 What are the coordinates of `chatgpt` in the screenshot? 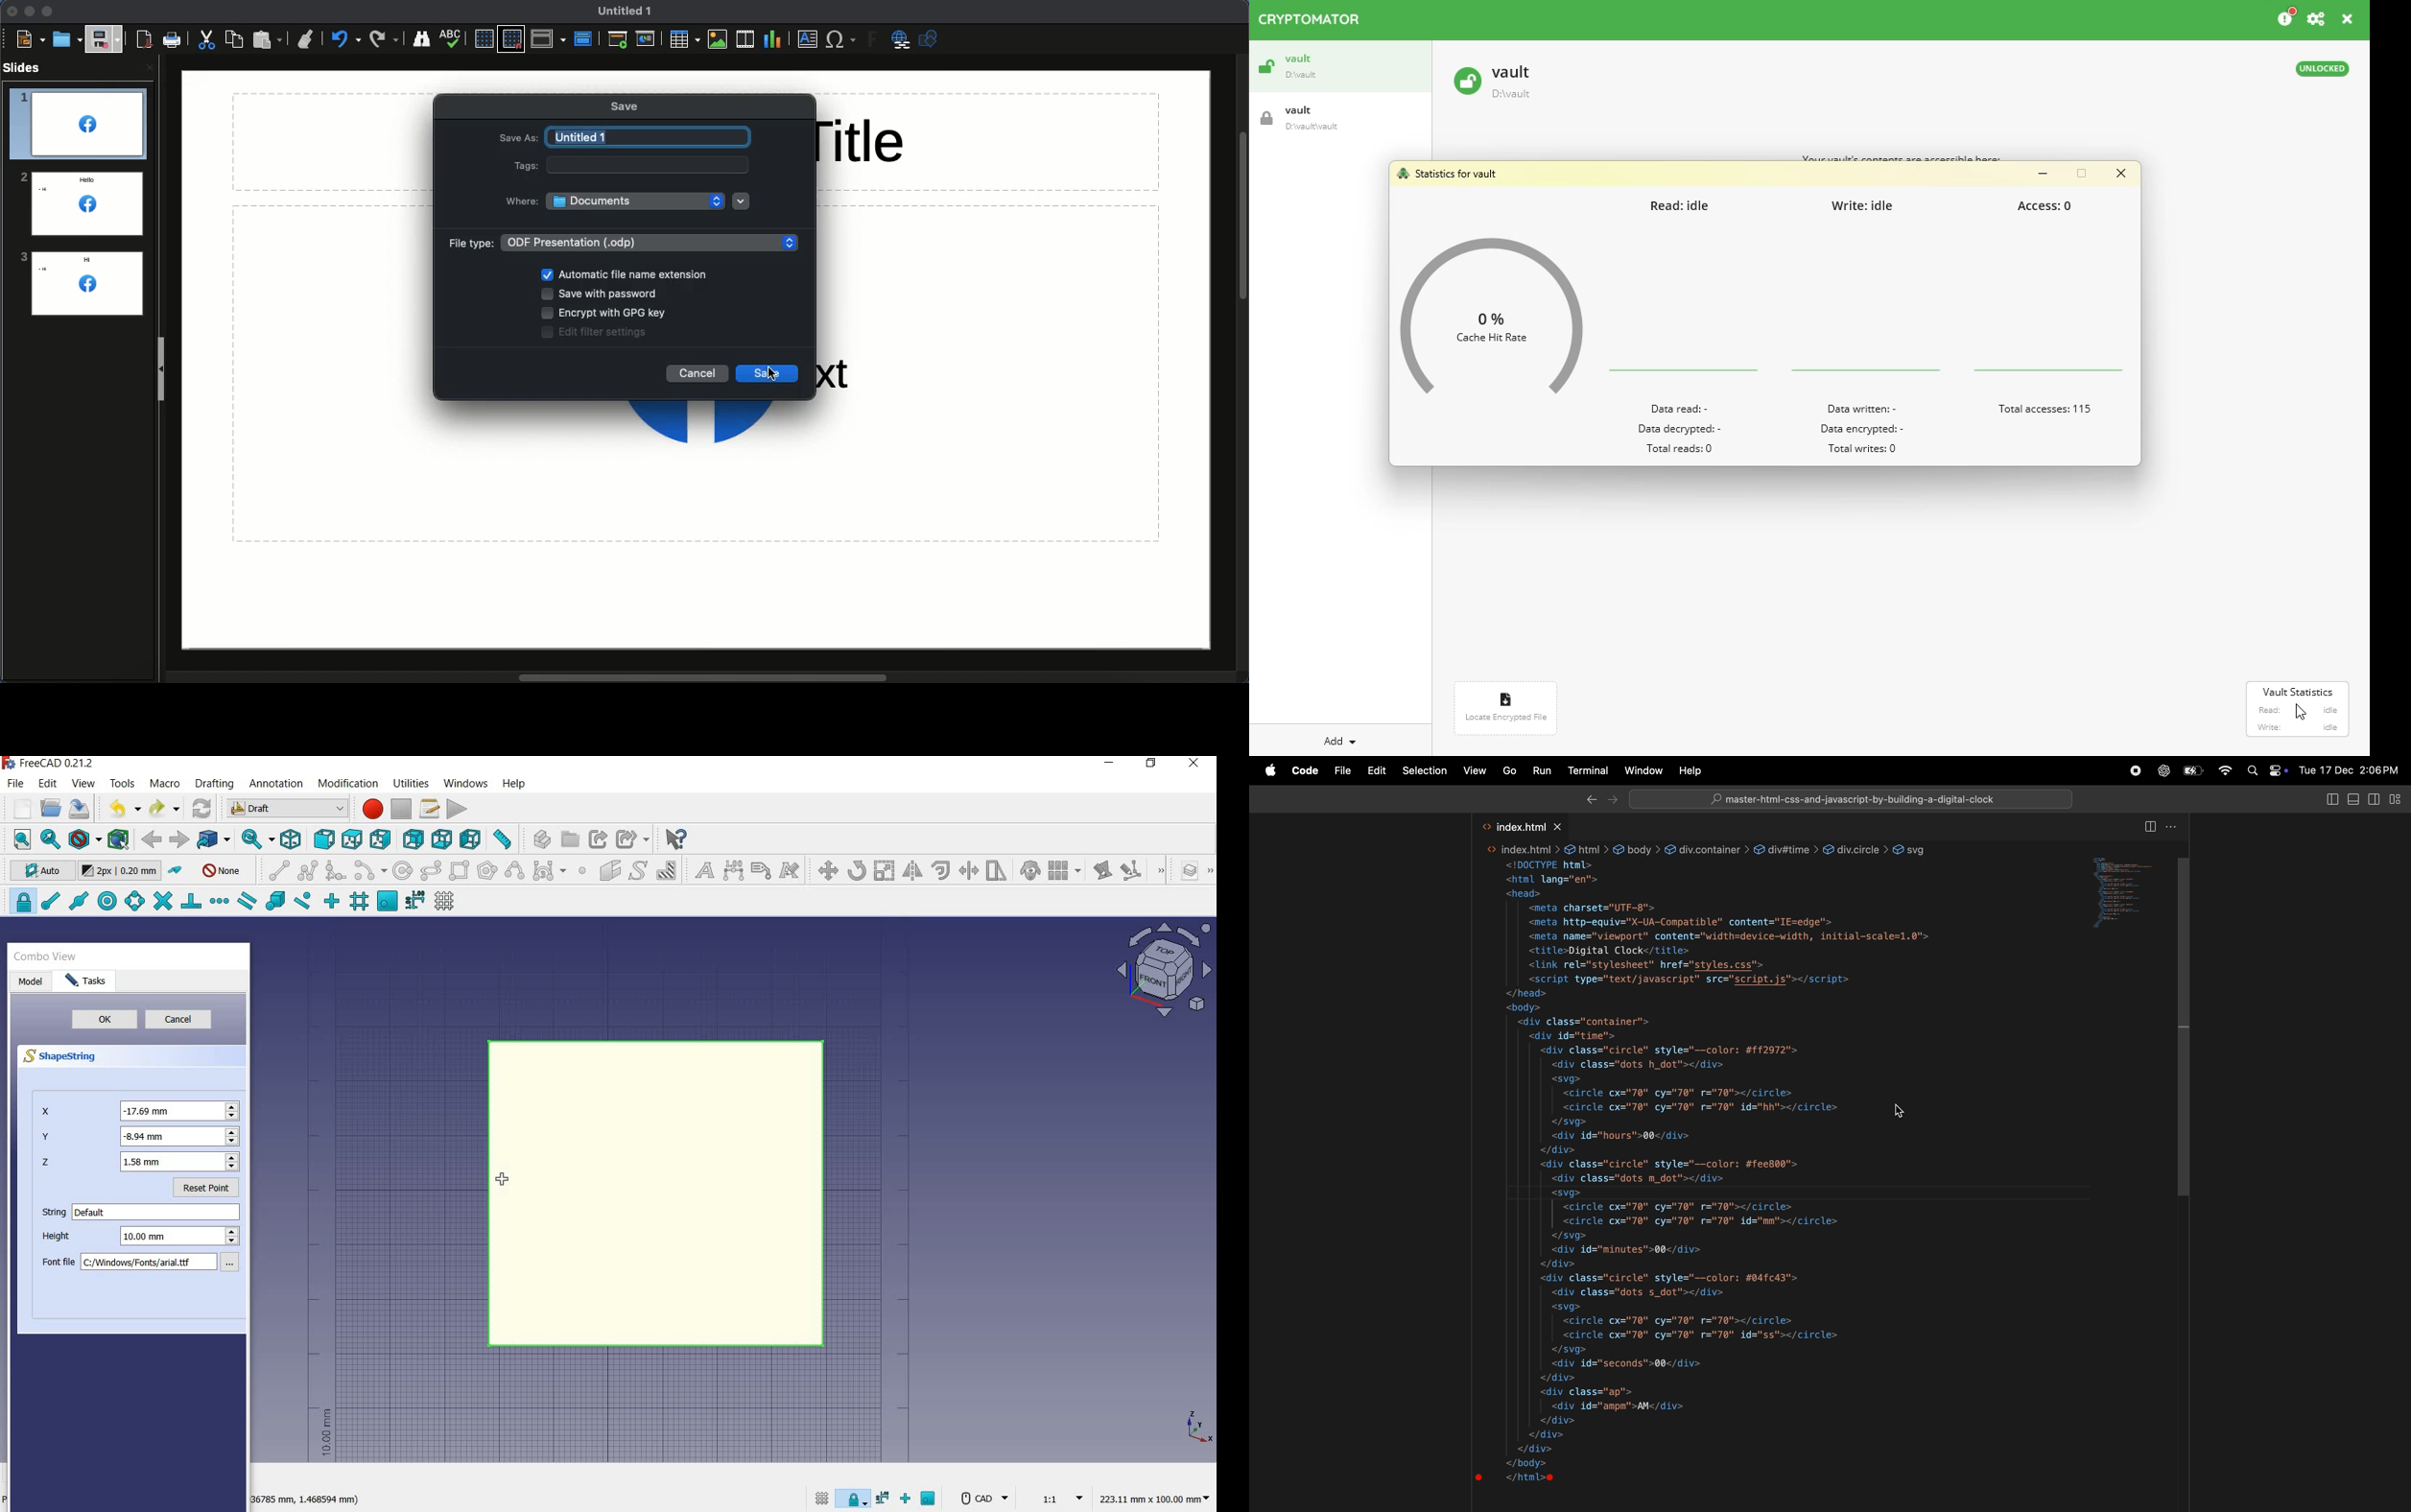 It's located at (2162, 770).